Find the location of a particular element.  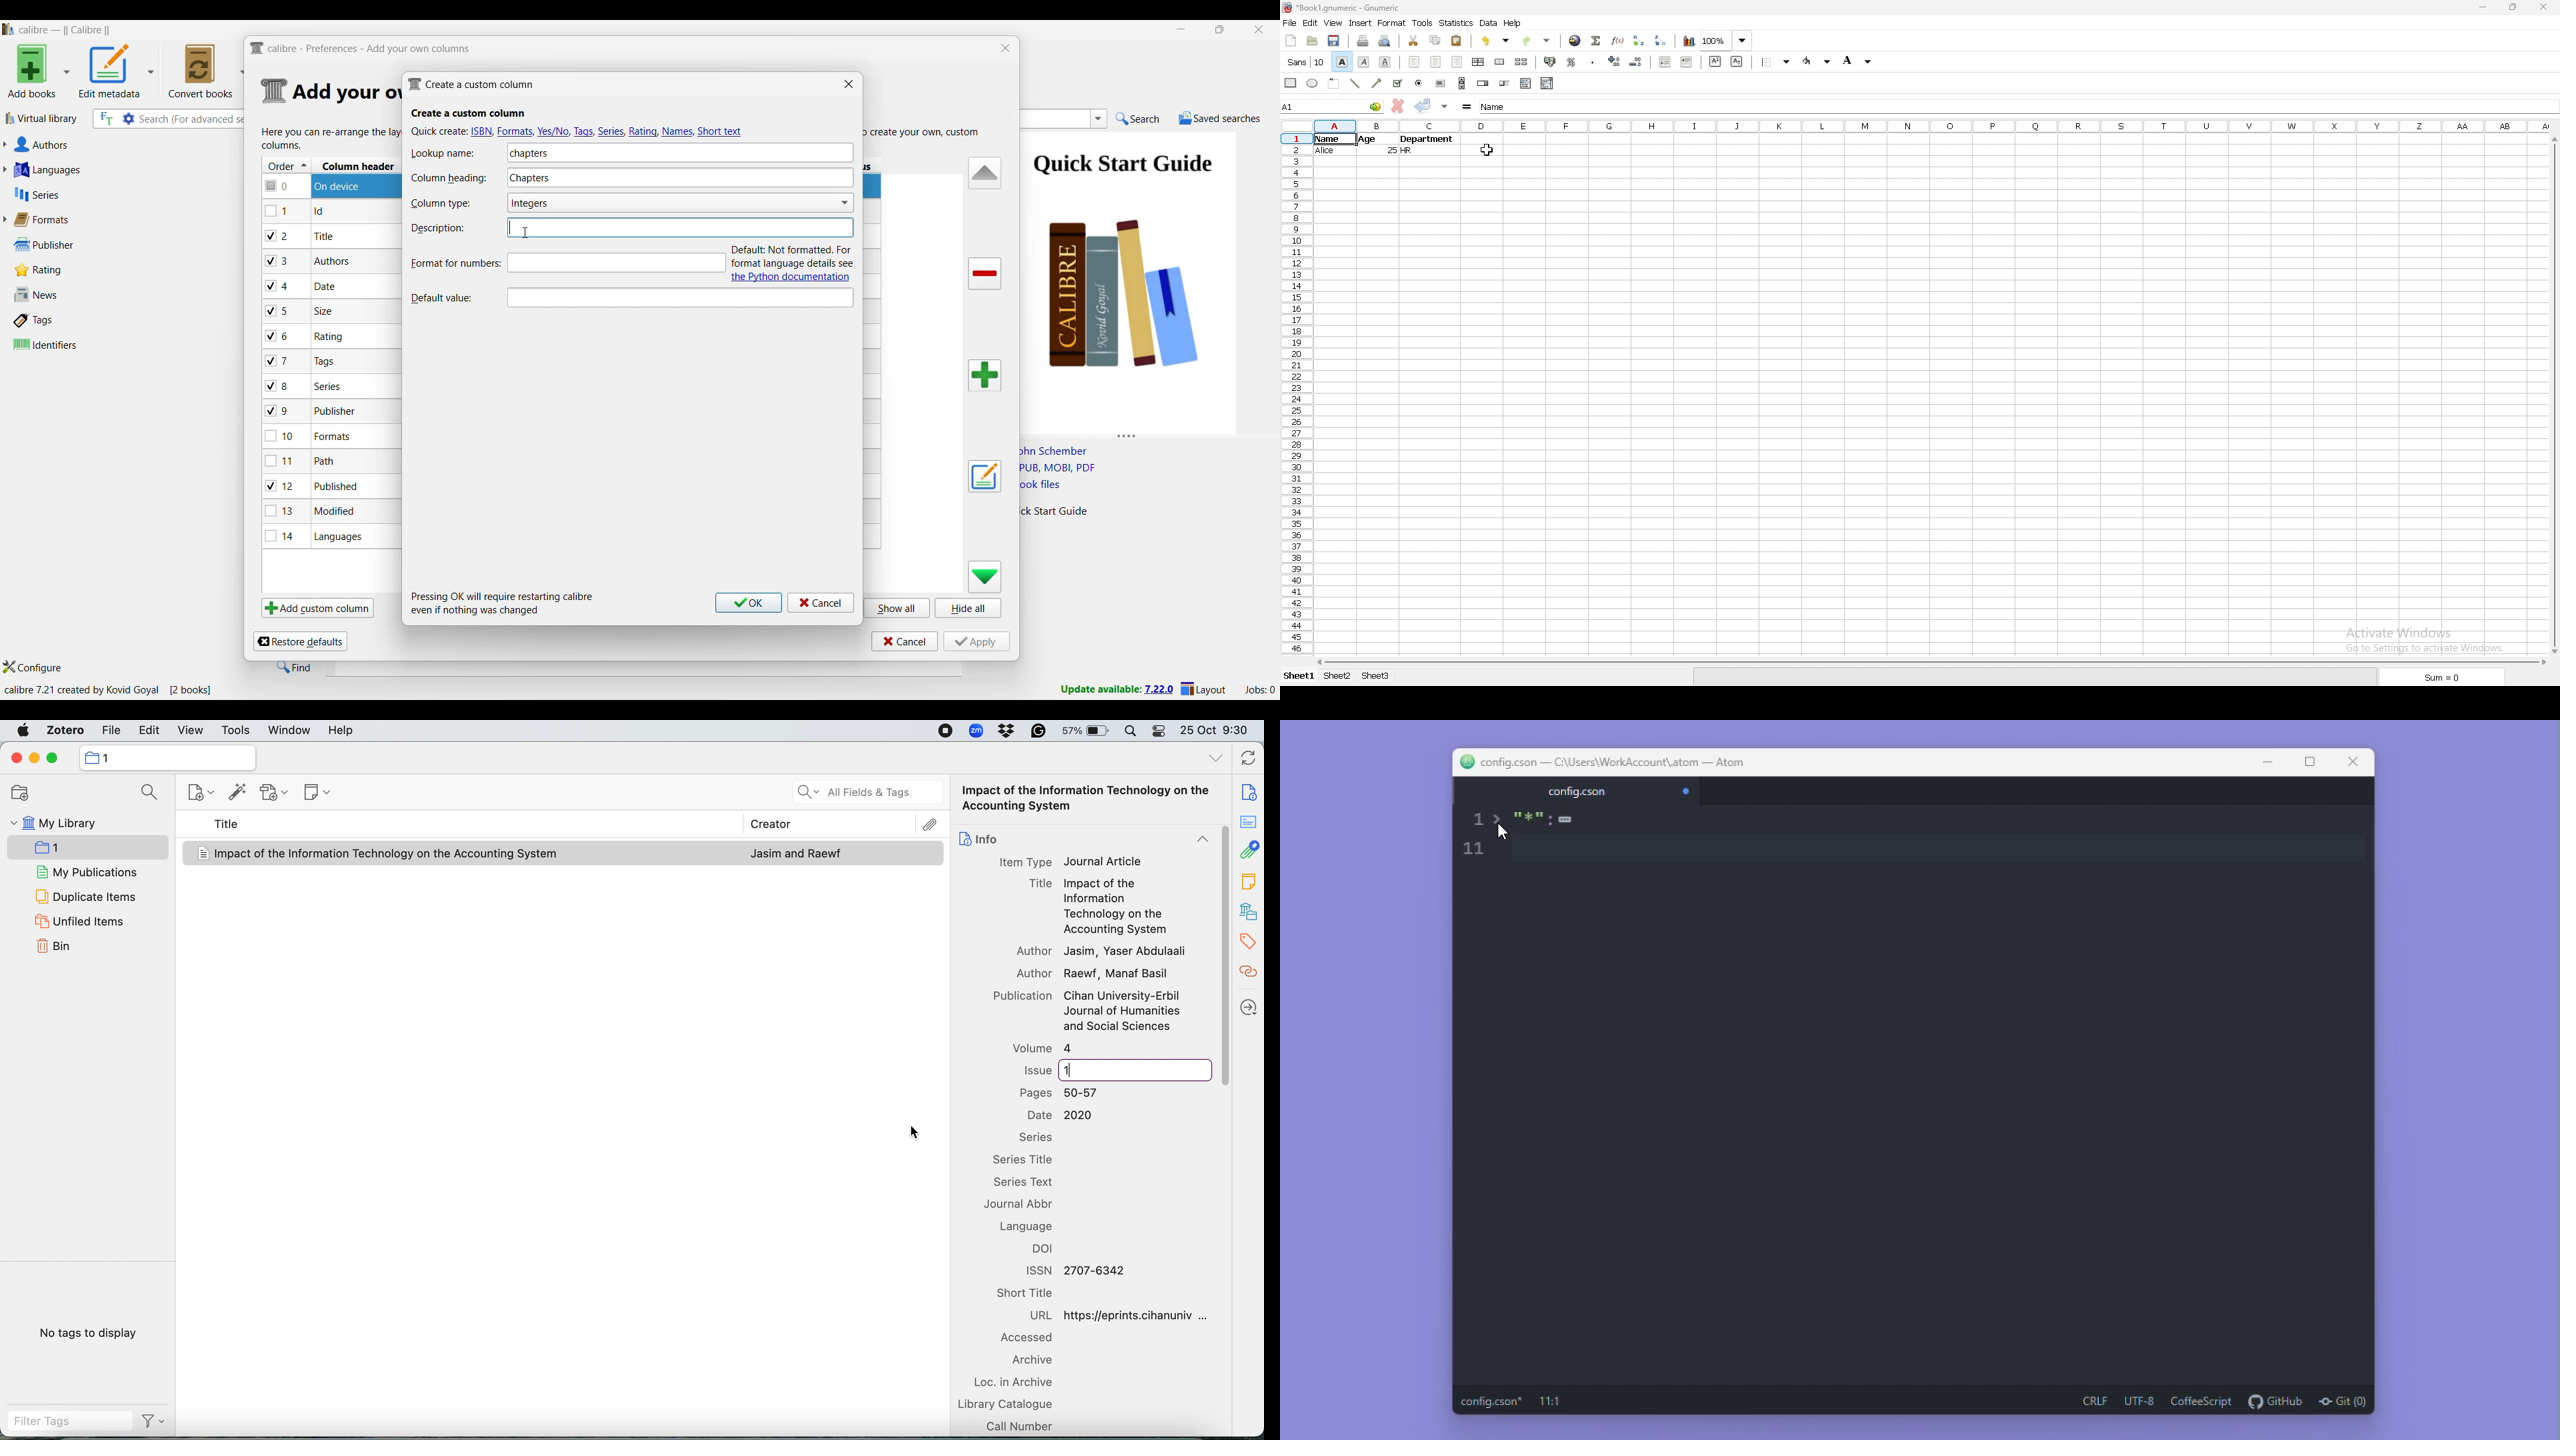

Software name is located at coordinates (65, 30).